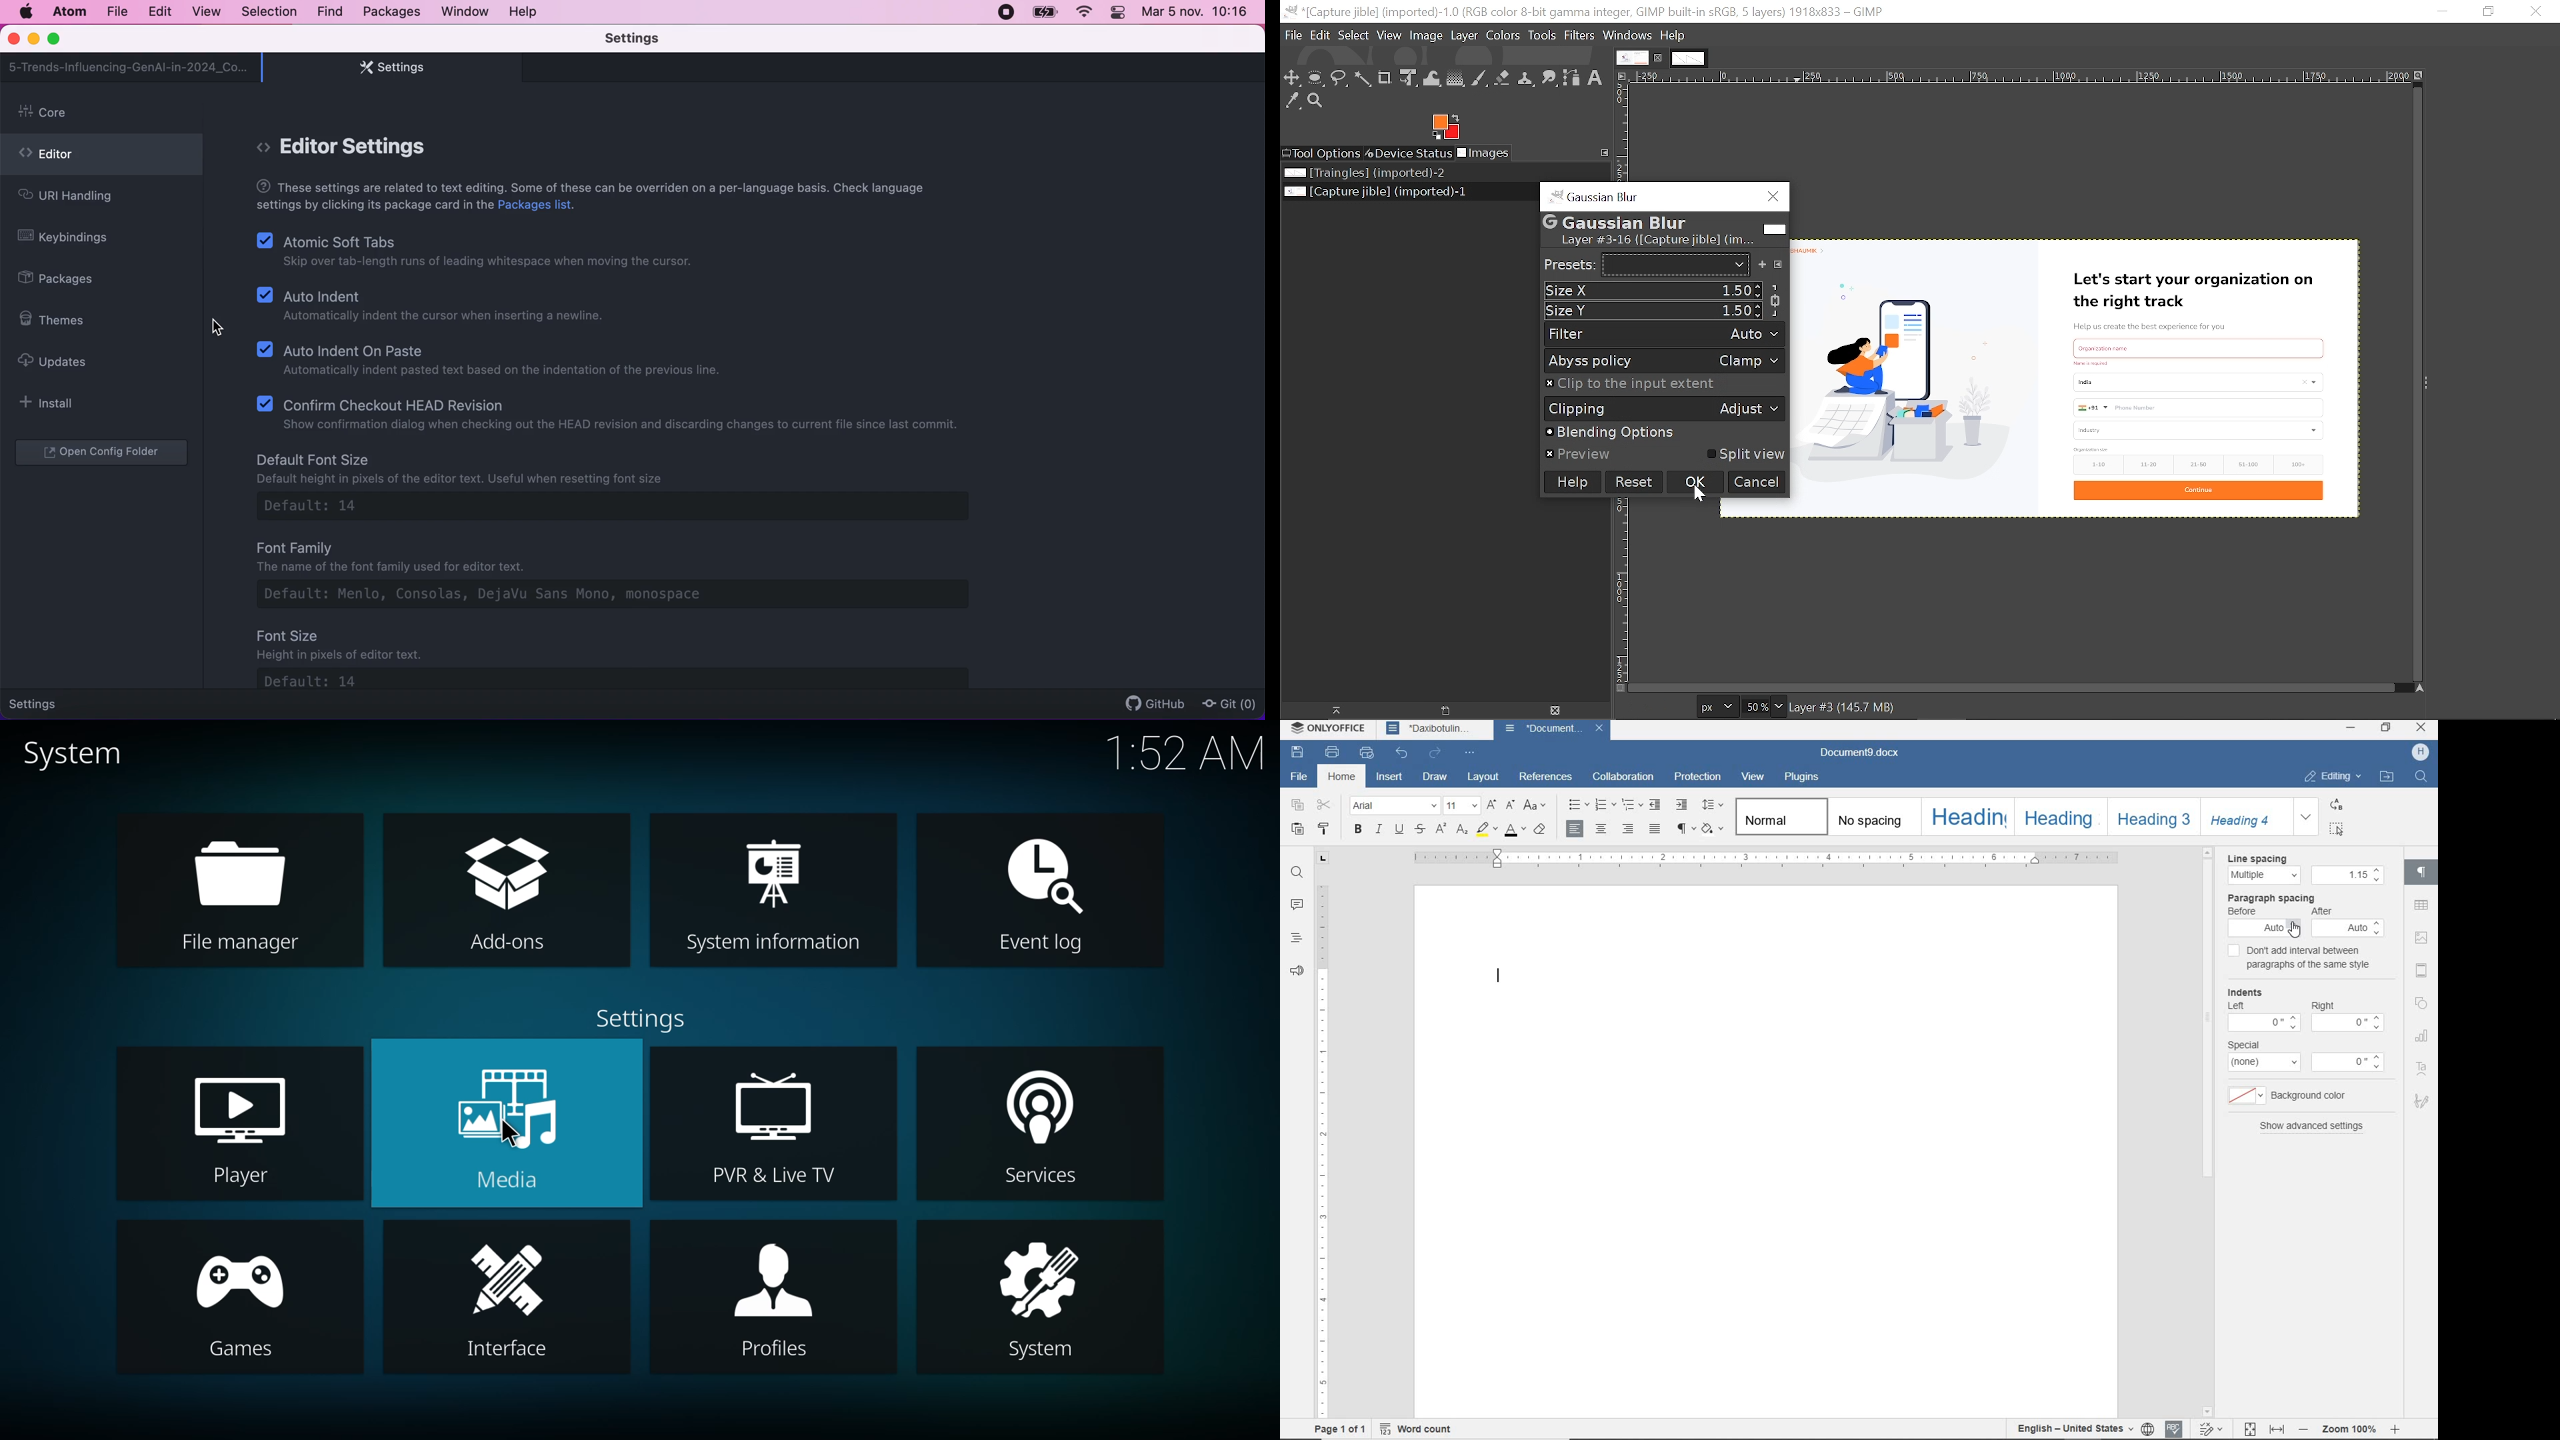 This screenshot has width=2576, height=1456. What do you see at coordinates (1471, 753) in the screenshot?
I see `customize quick access toolbar` at bounding box center [1471, 753].